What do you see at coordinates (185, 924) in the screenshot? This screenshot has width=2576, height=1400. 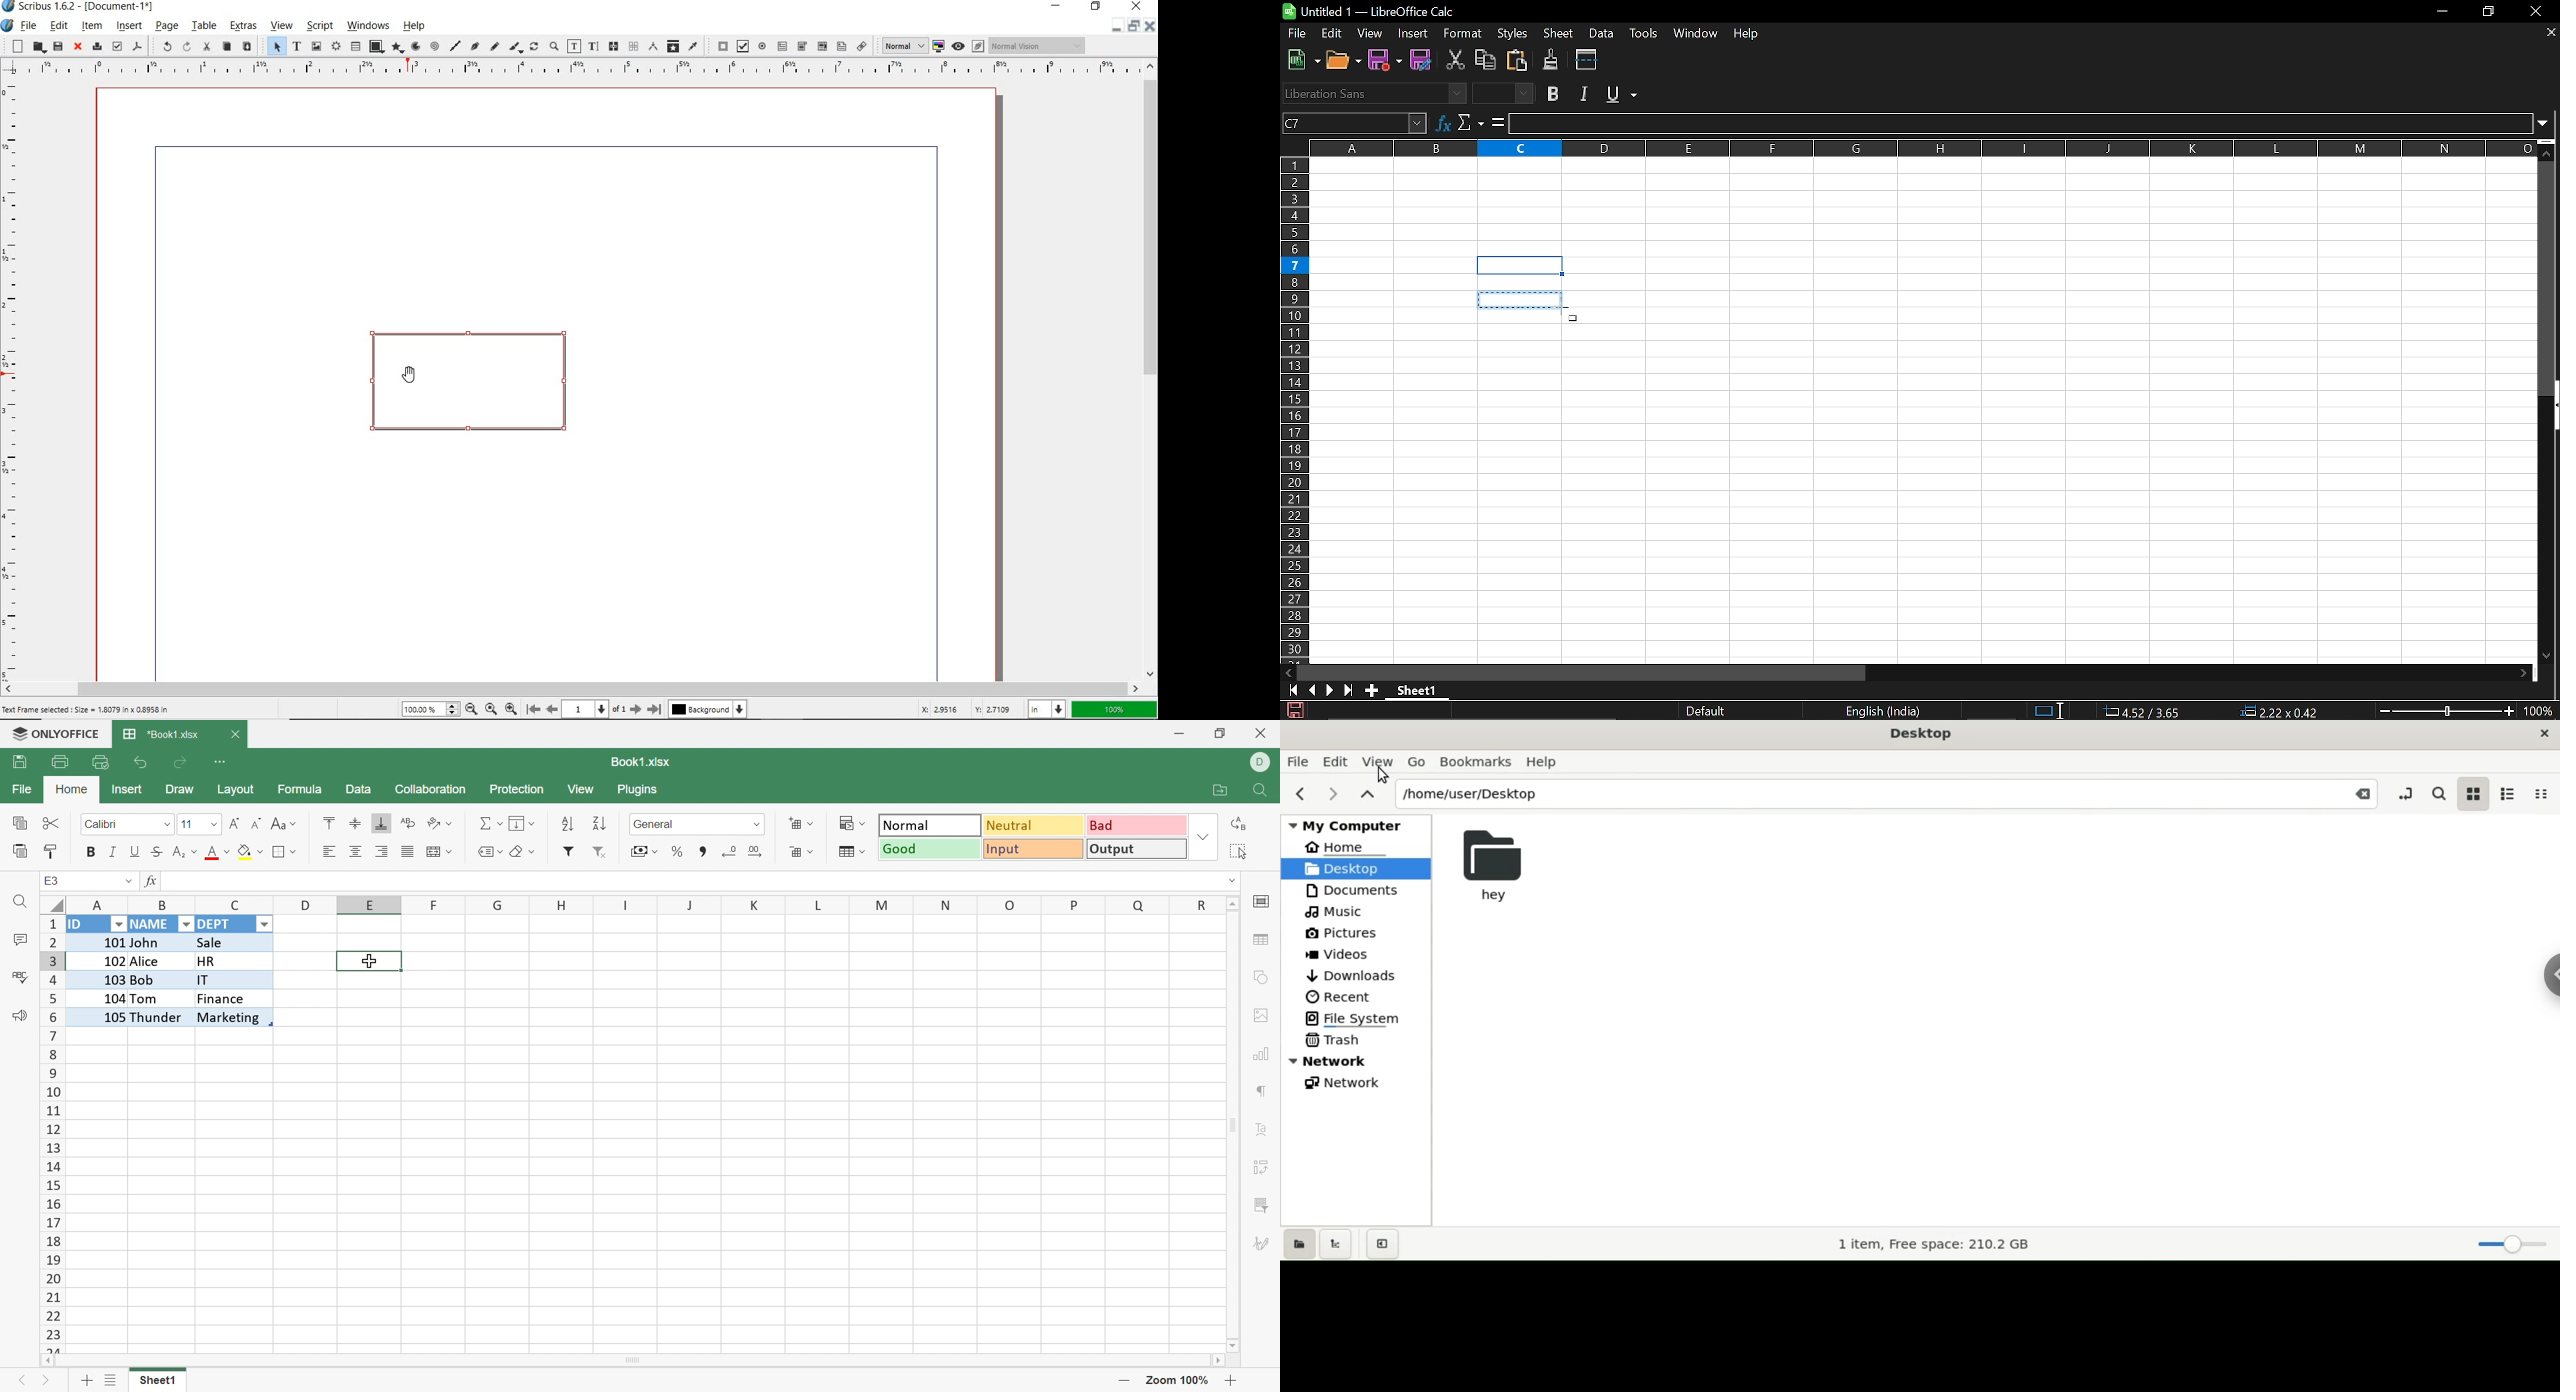 I see `Drop Down` at bounding box center [185, 924].